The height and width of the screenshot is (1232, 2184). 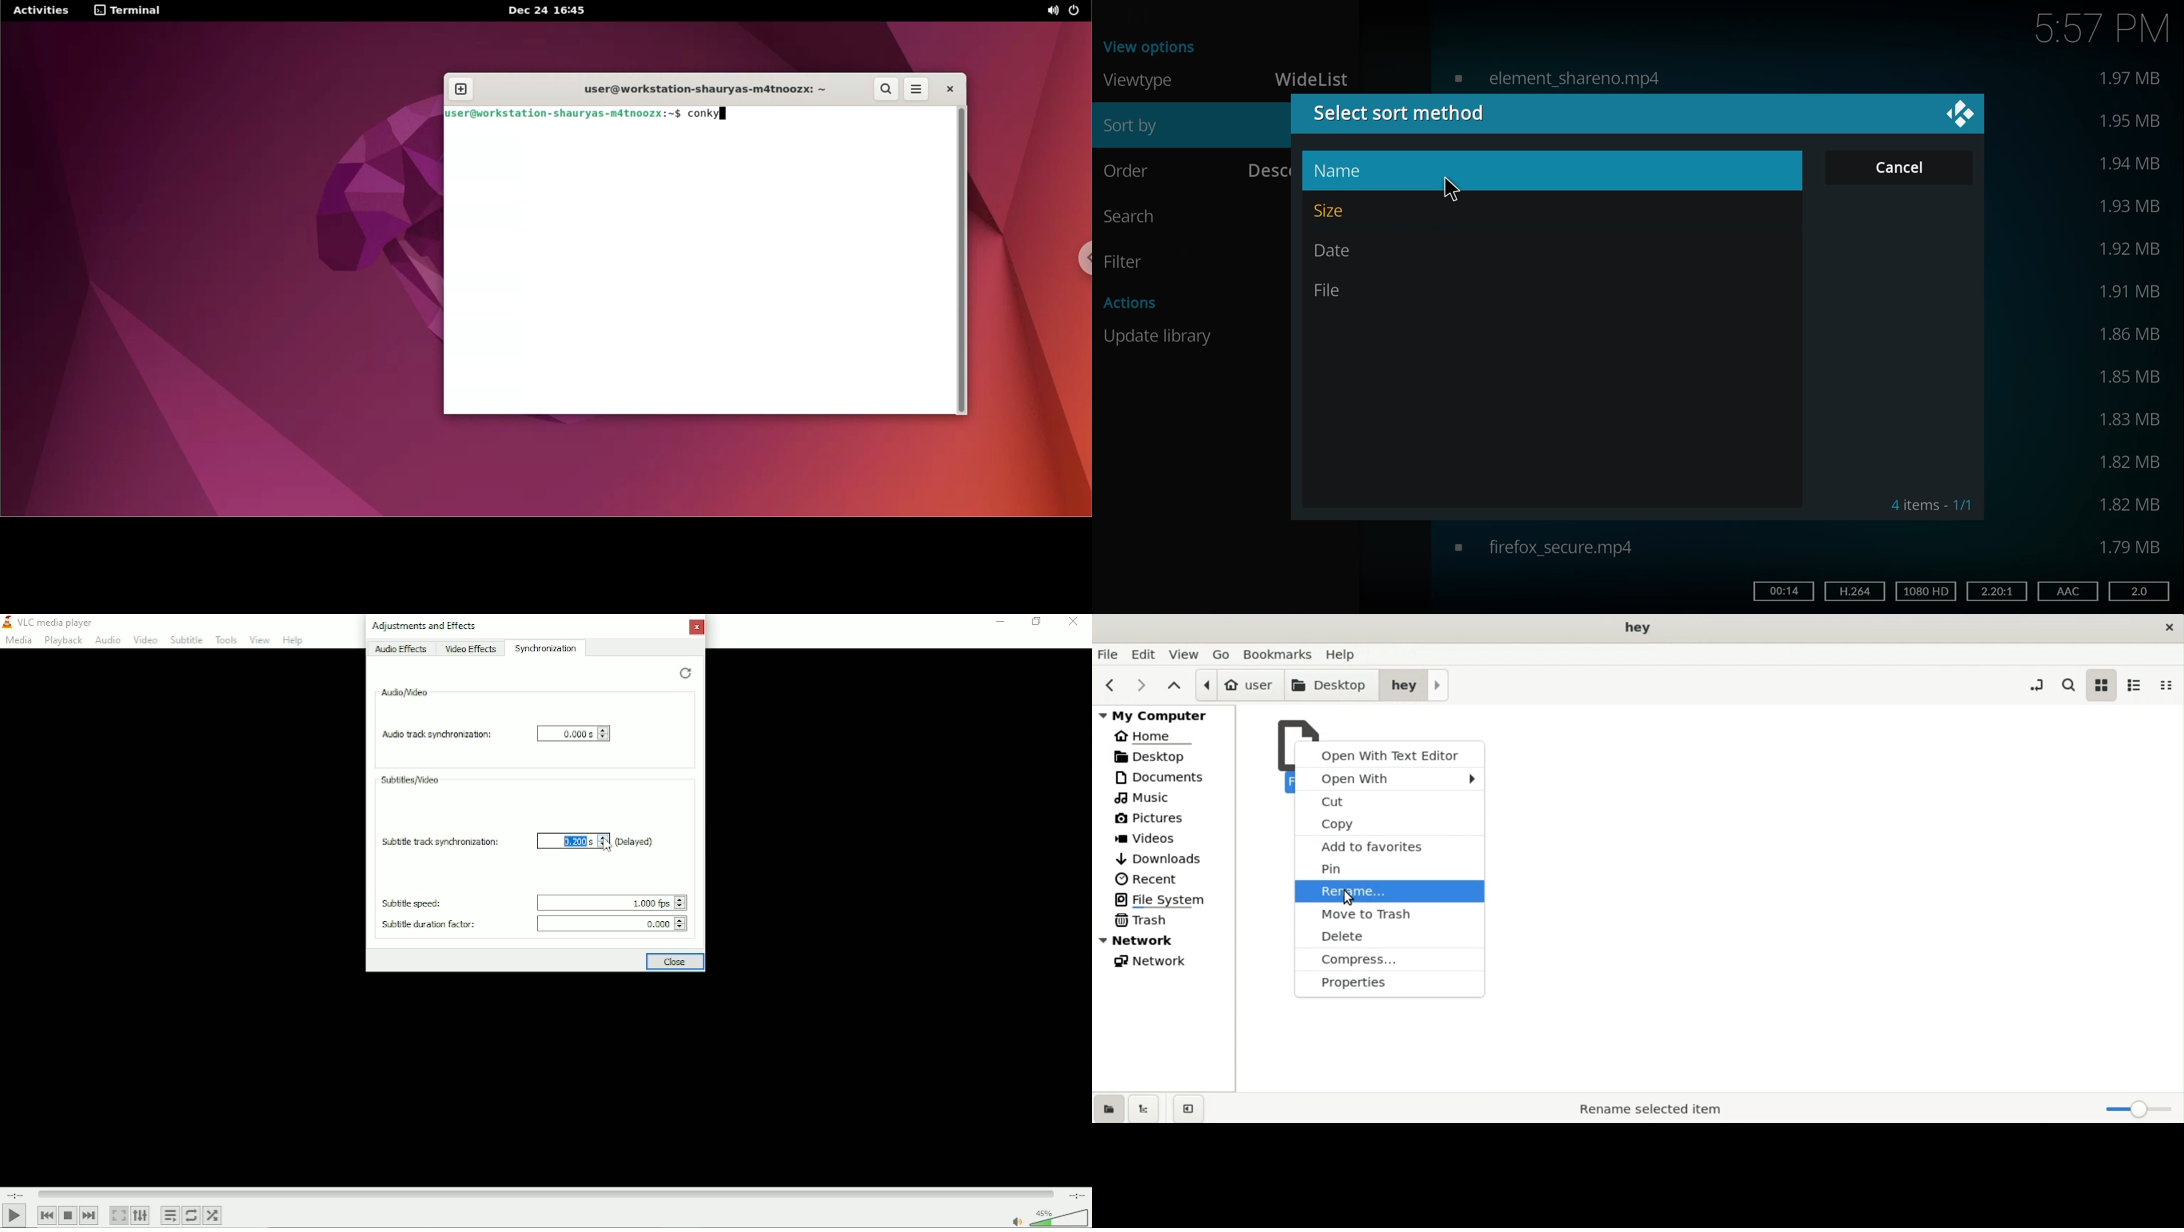 I want to click on play, so click(x=14, y=1215).